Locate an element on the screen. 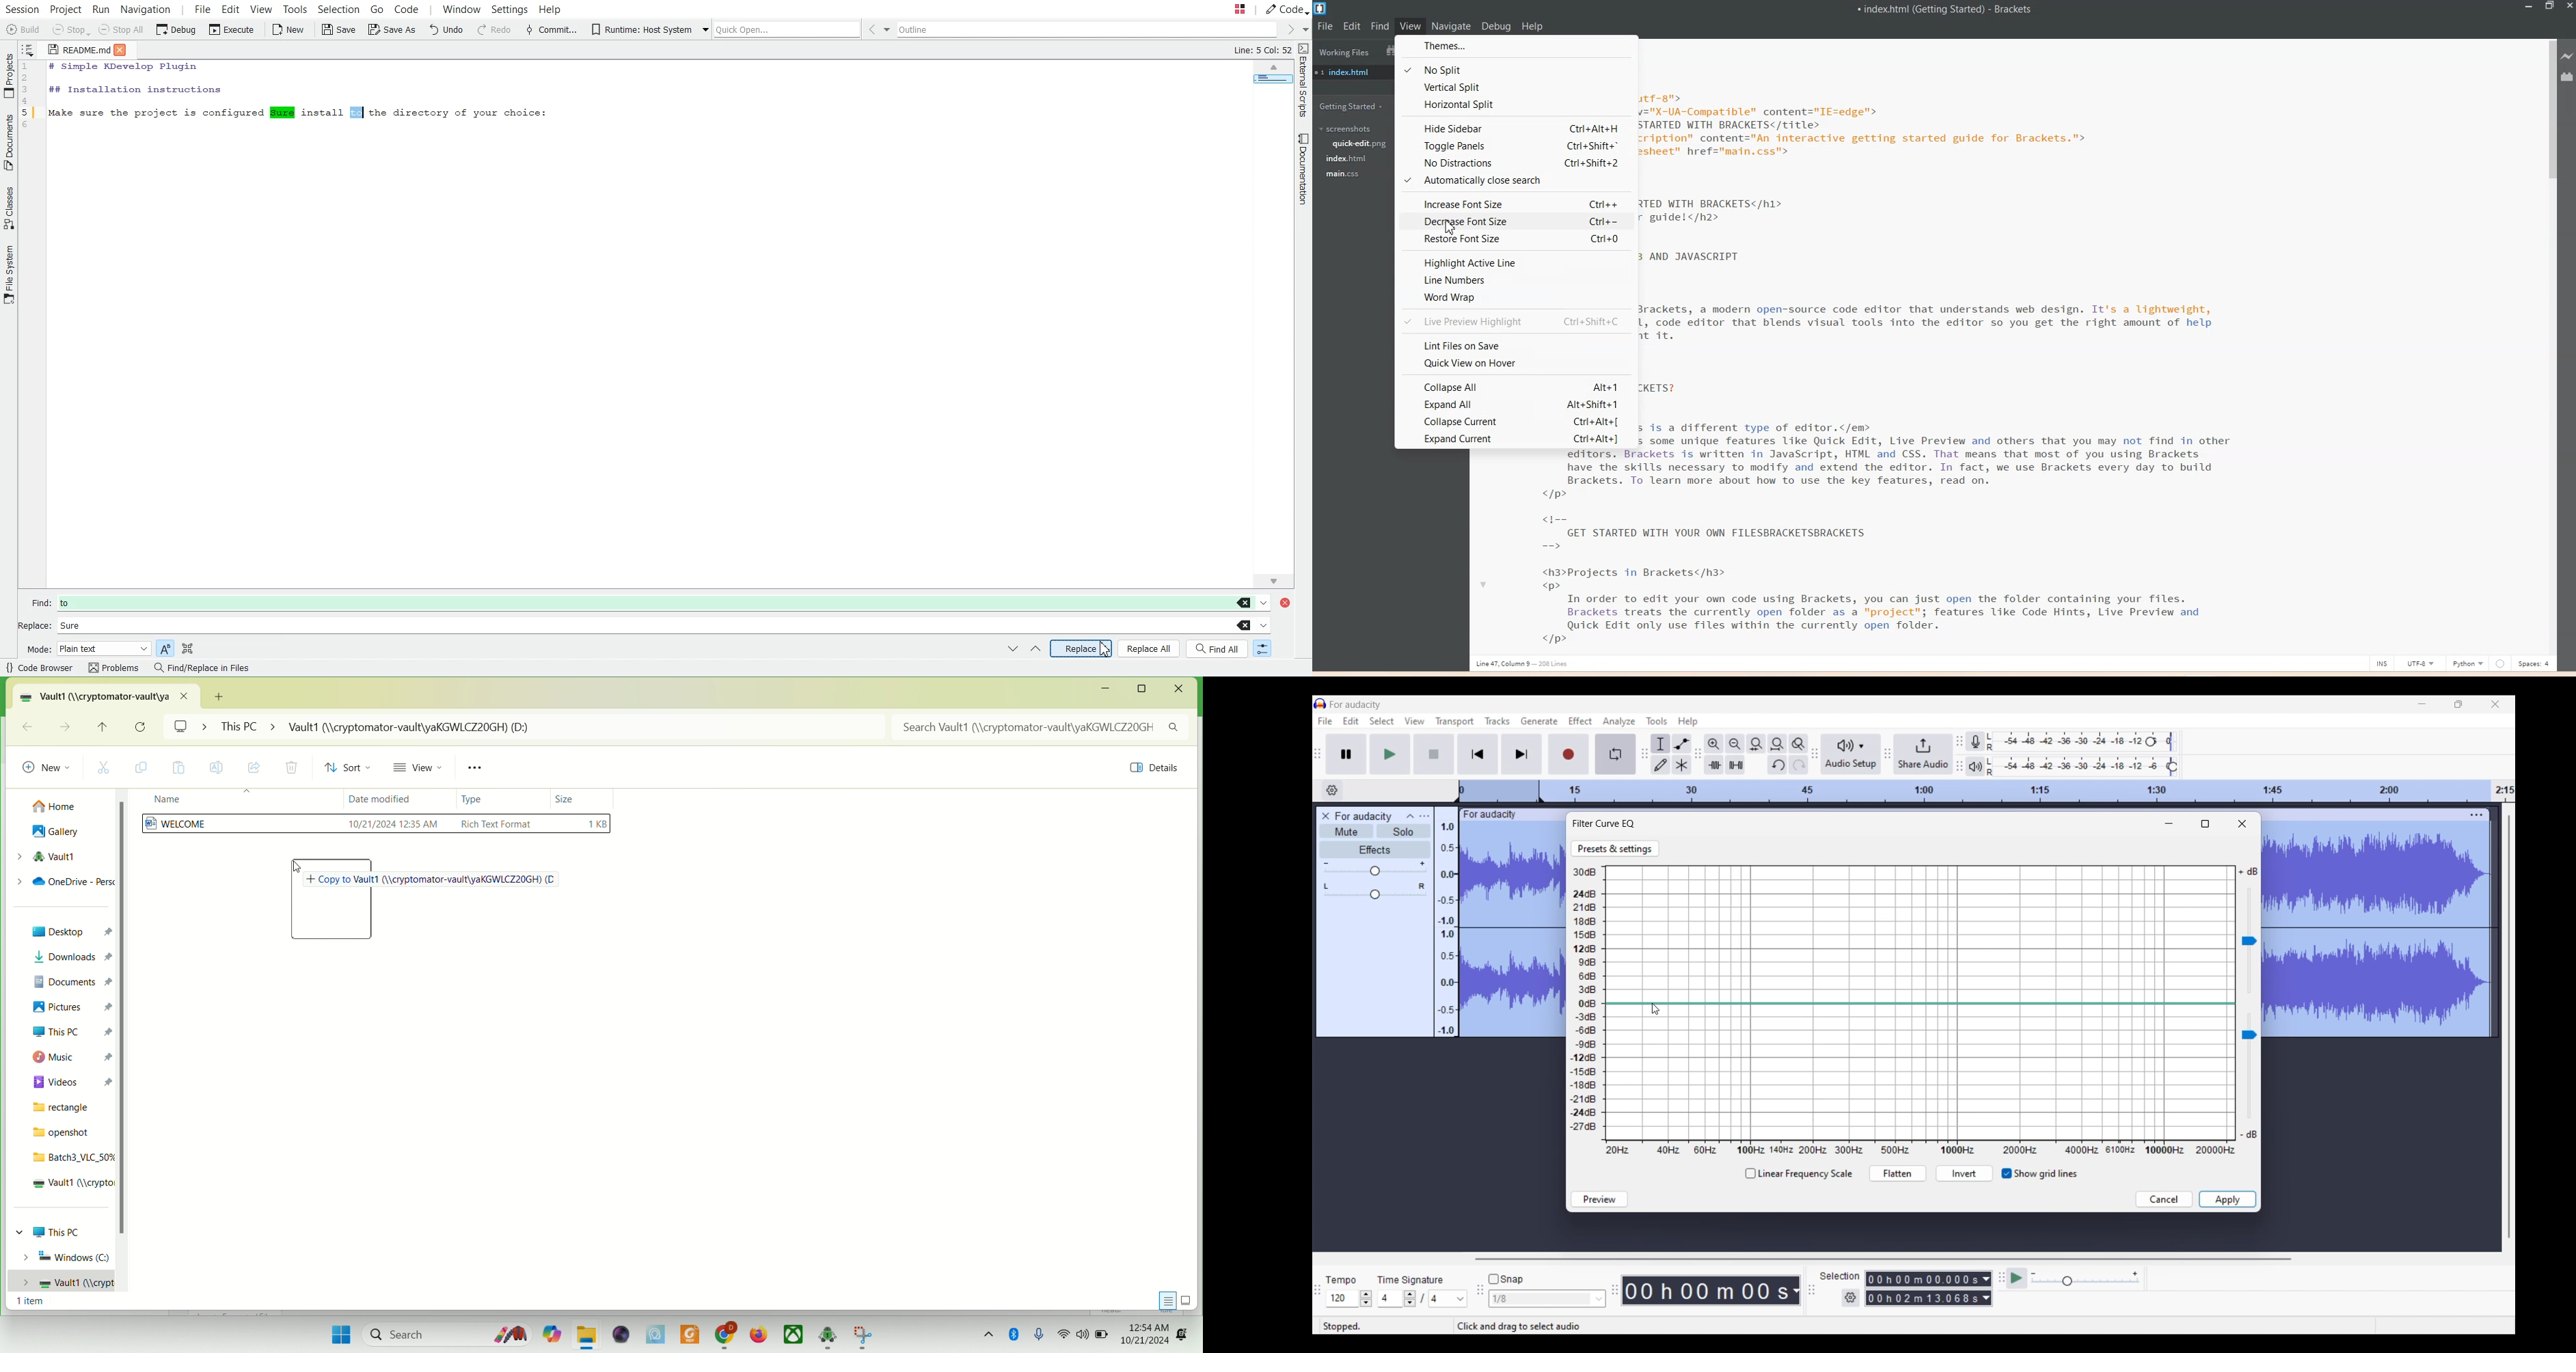 The width and height of the screenshot is (2576, 1372). Automatically close search is located at coordinates (1516, 182).